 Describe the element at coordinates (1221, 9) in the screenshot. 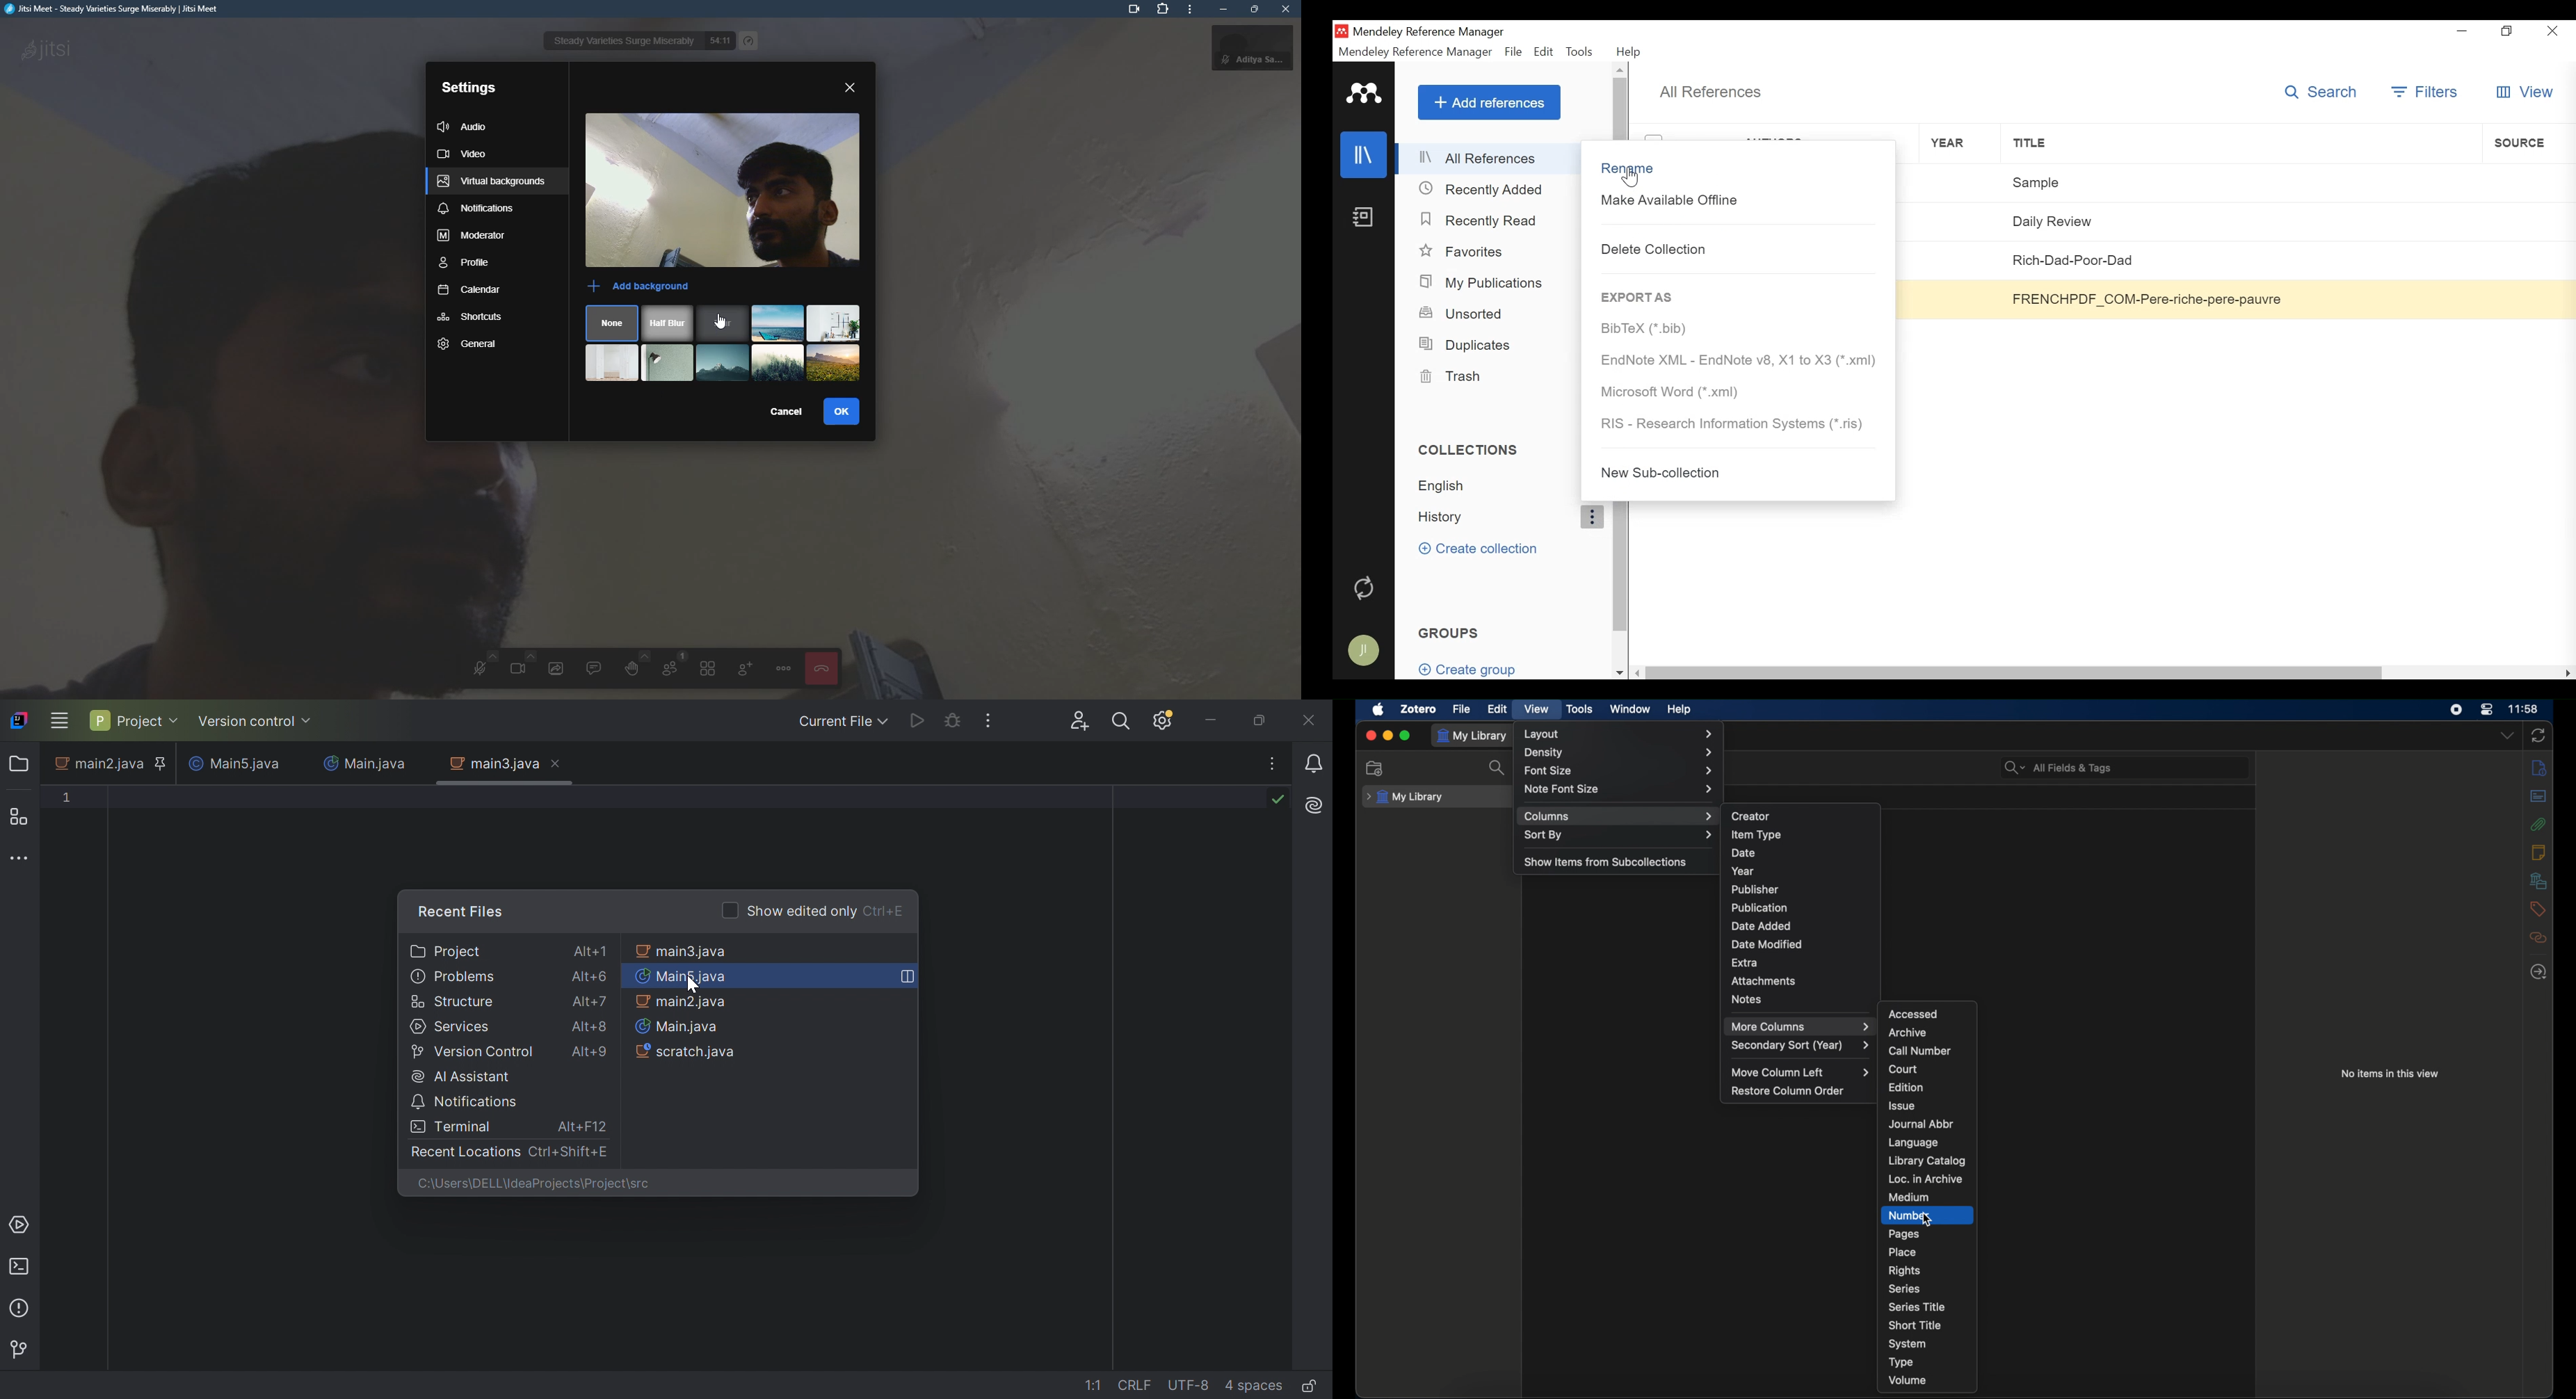

I see `minimize` at that location.